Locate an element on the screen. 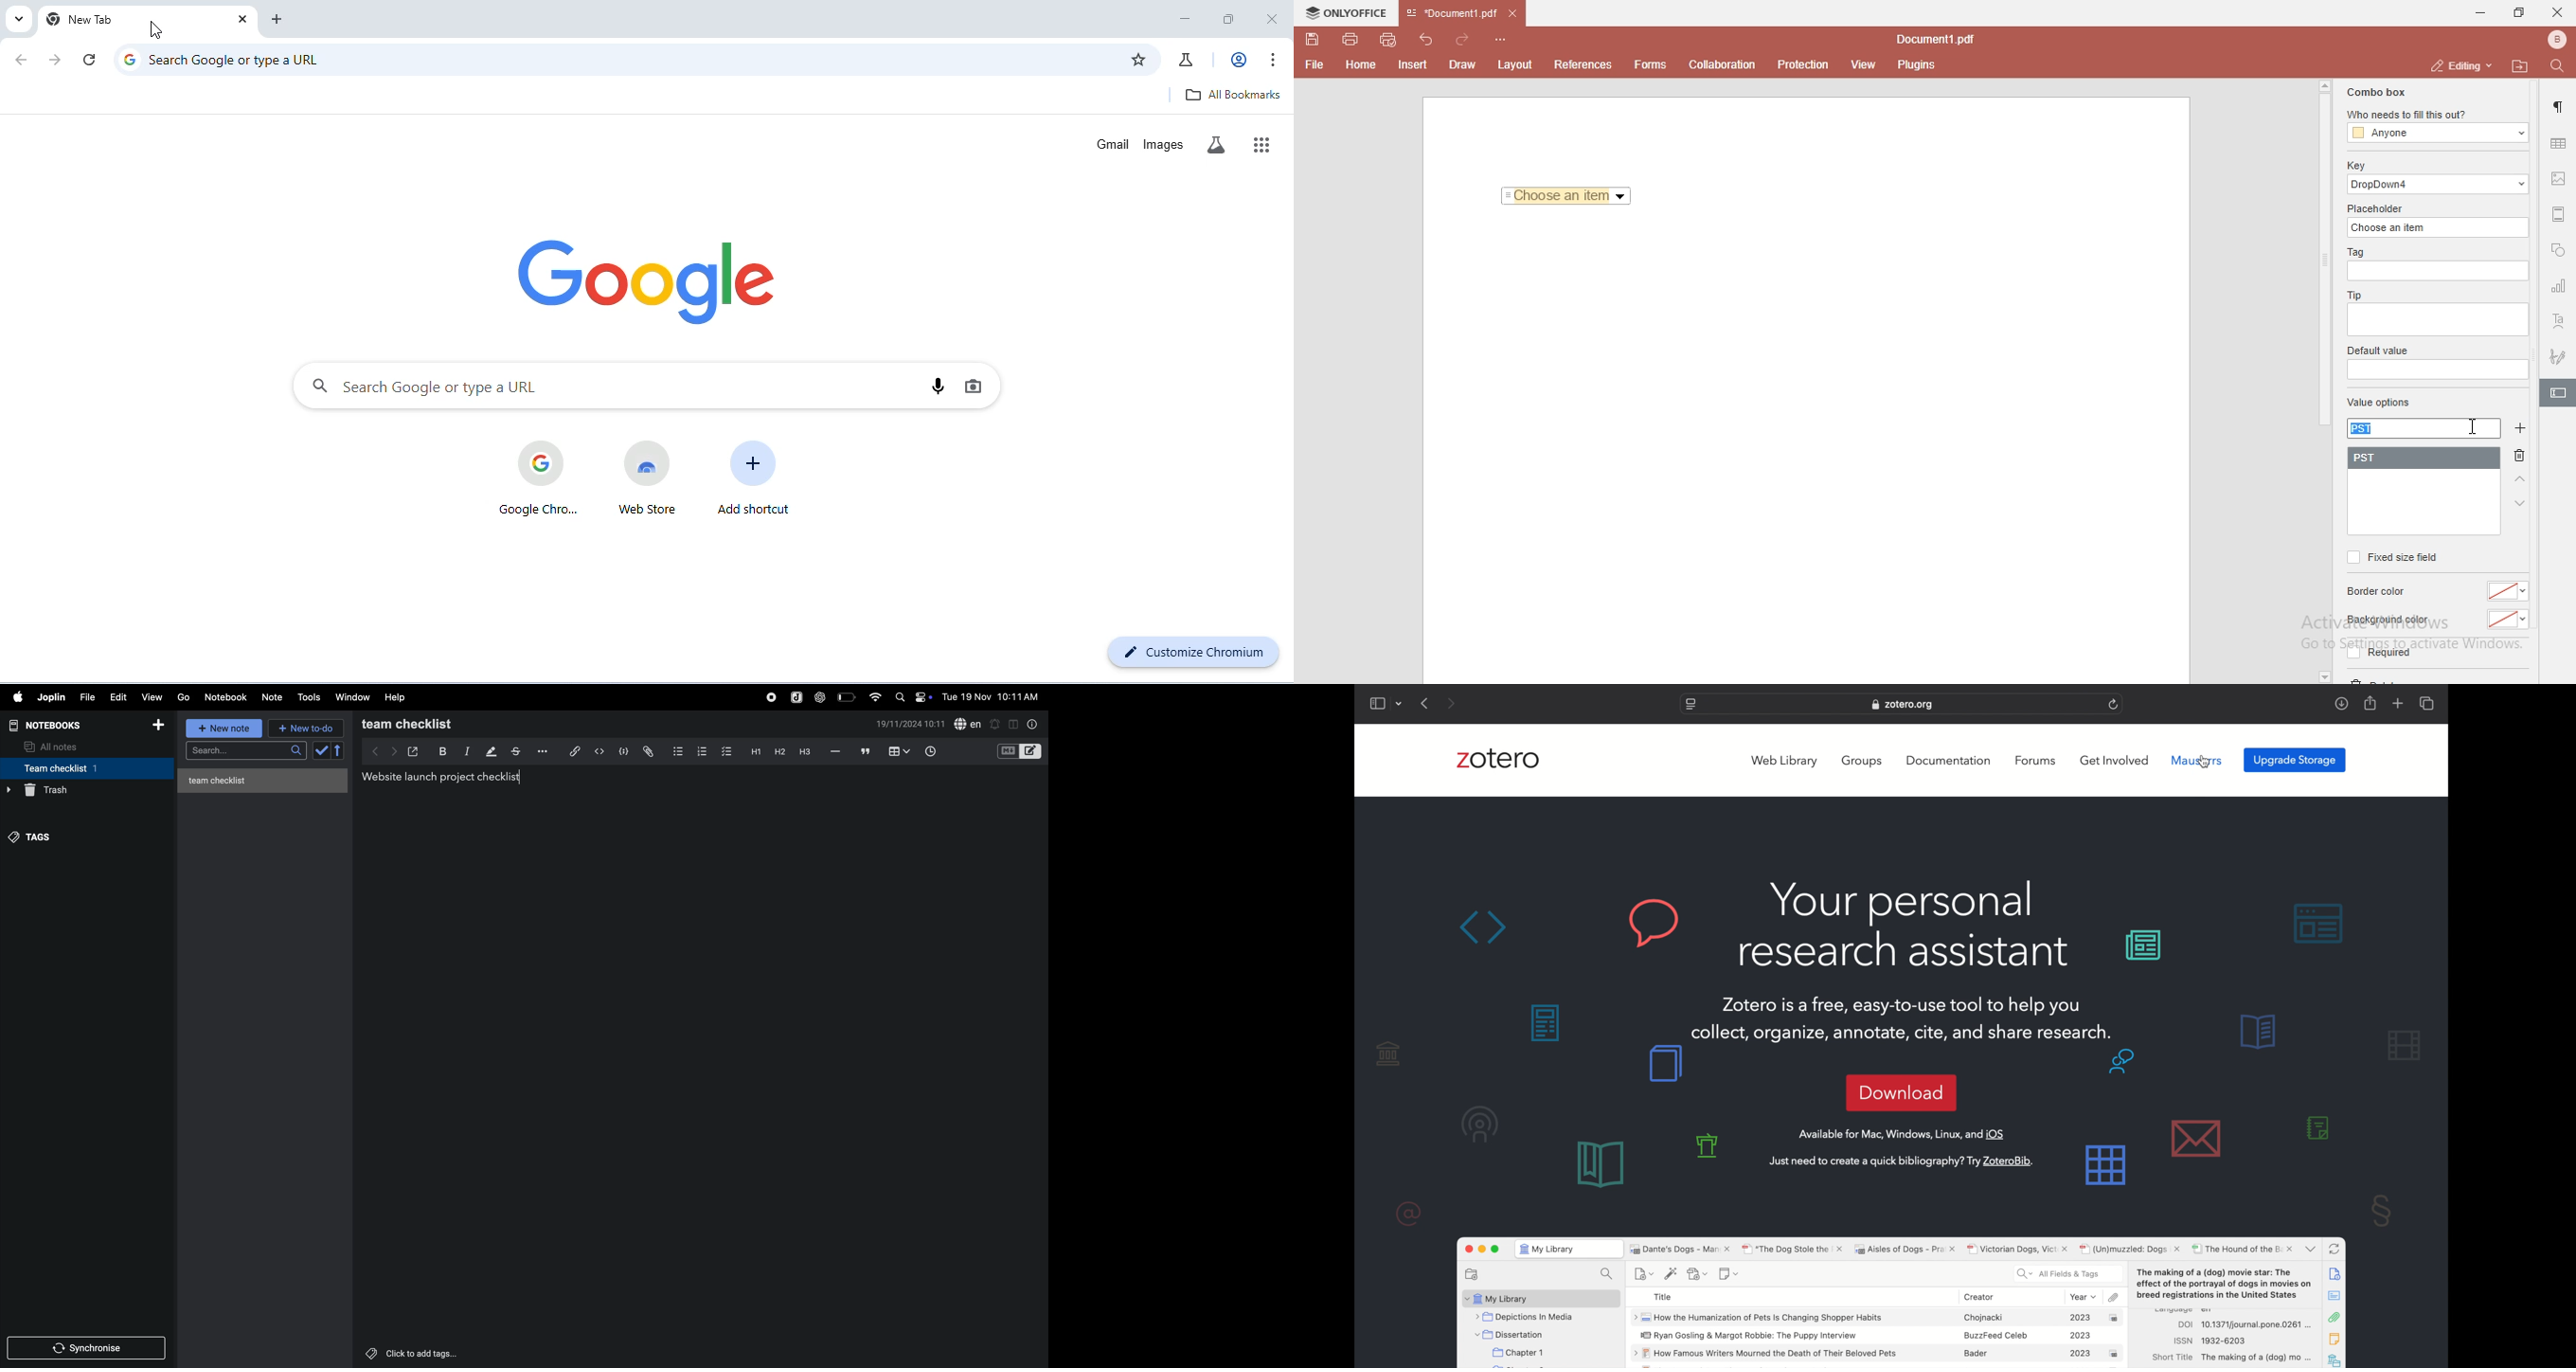  checklist is located at coordinates (728, 752).